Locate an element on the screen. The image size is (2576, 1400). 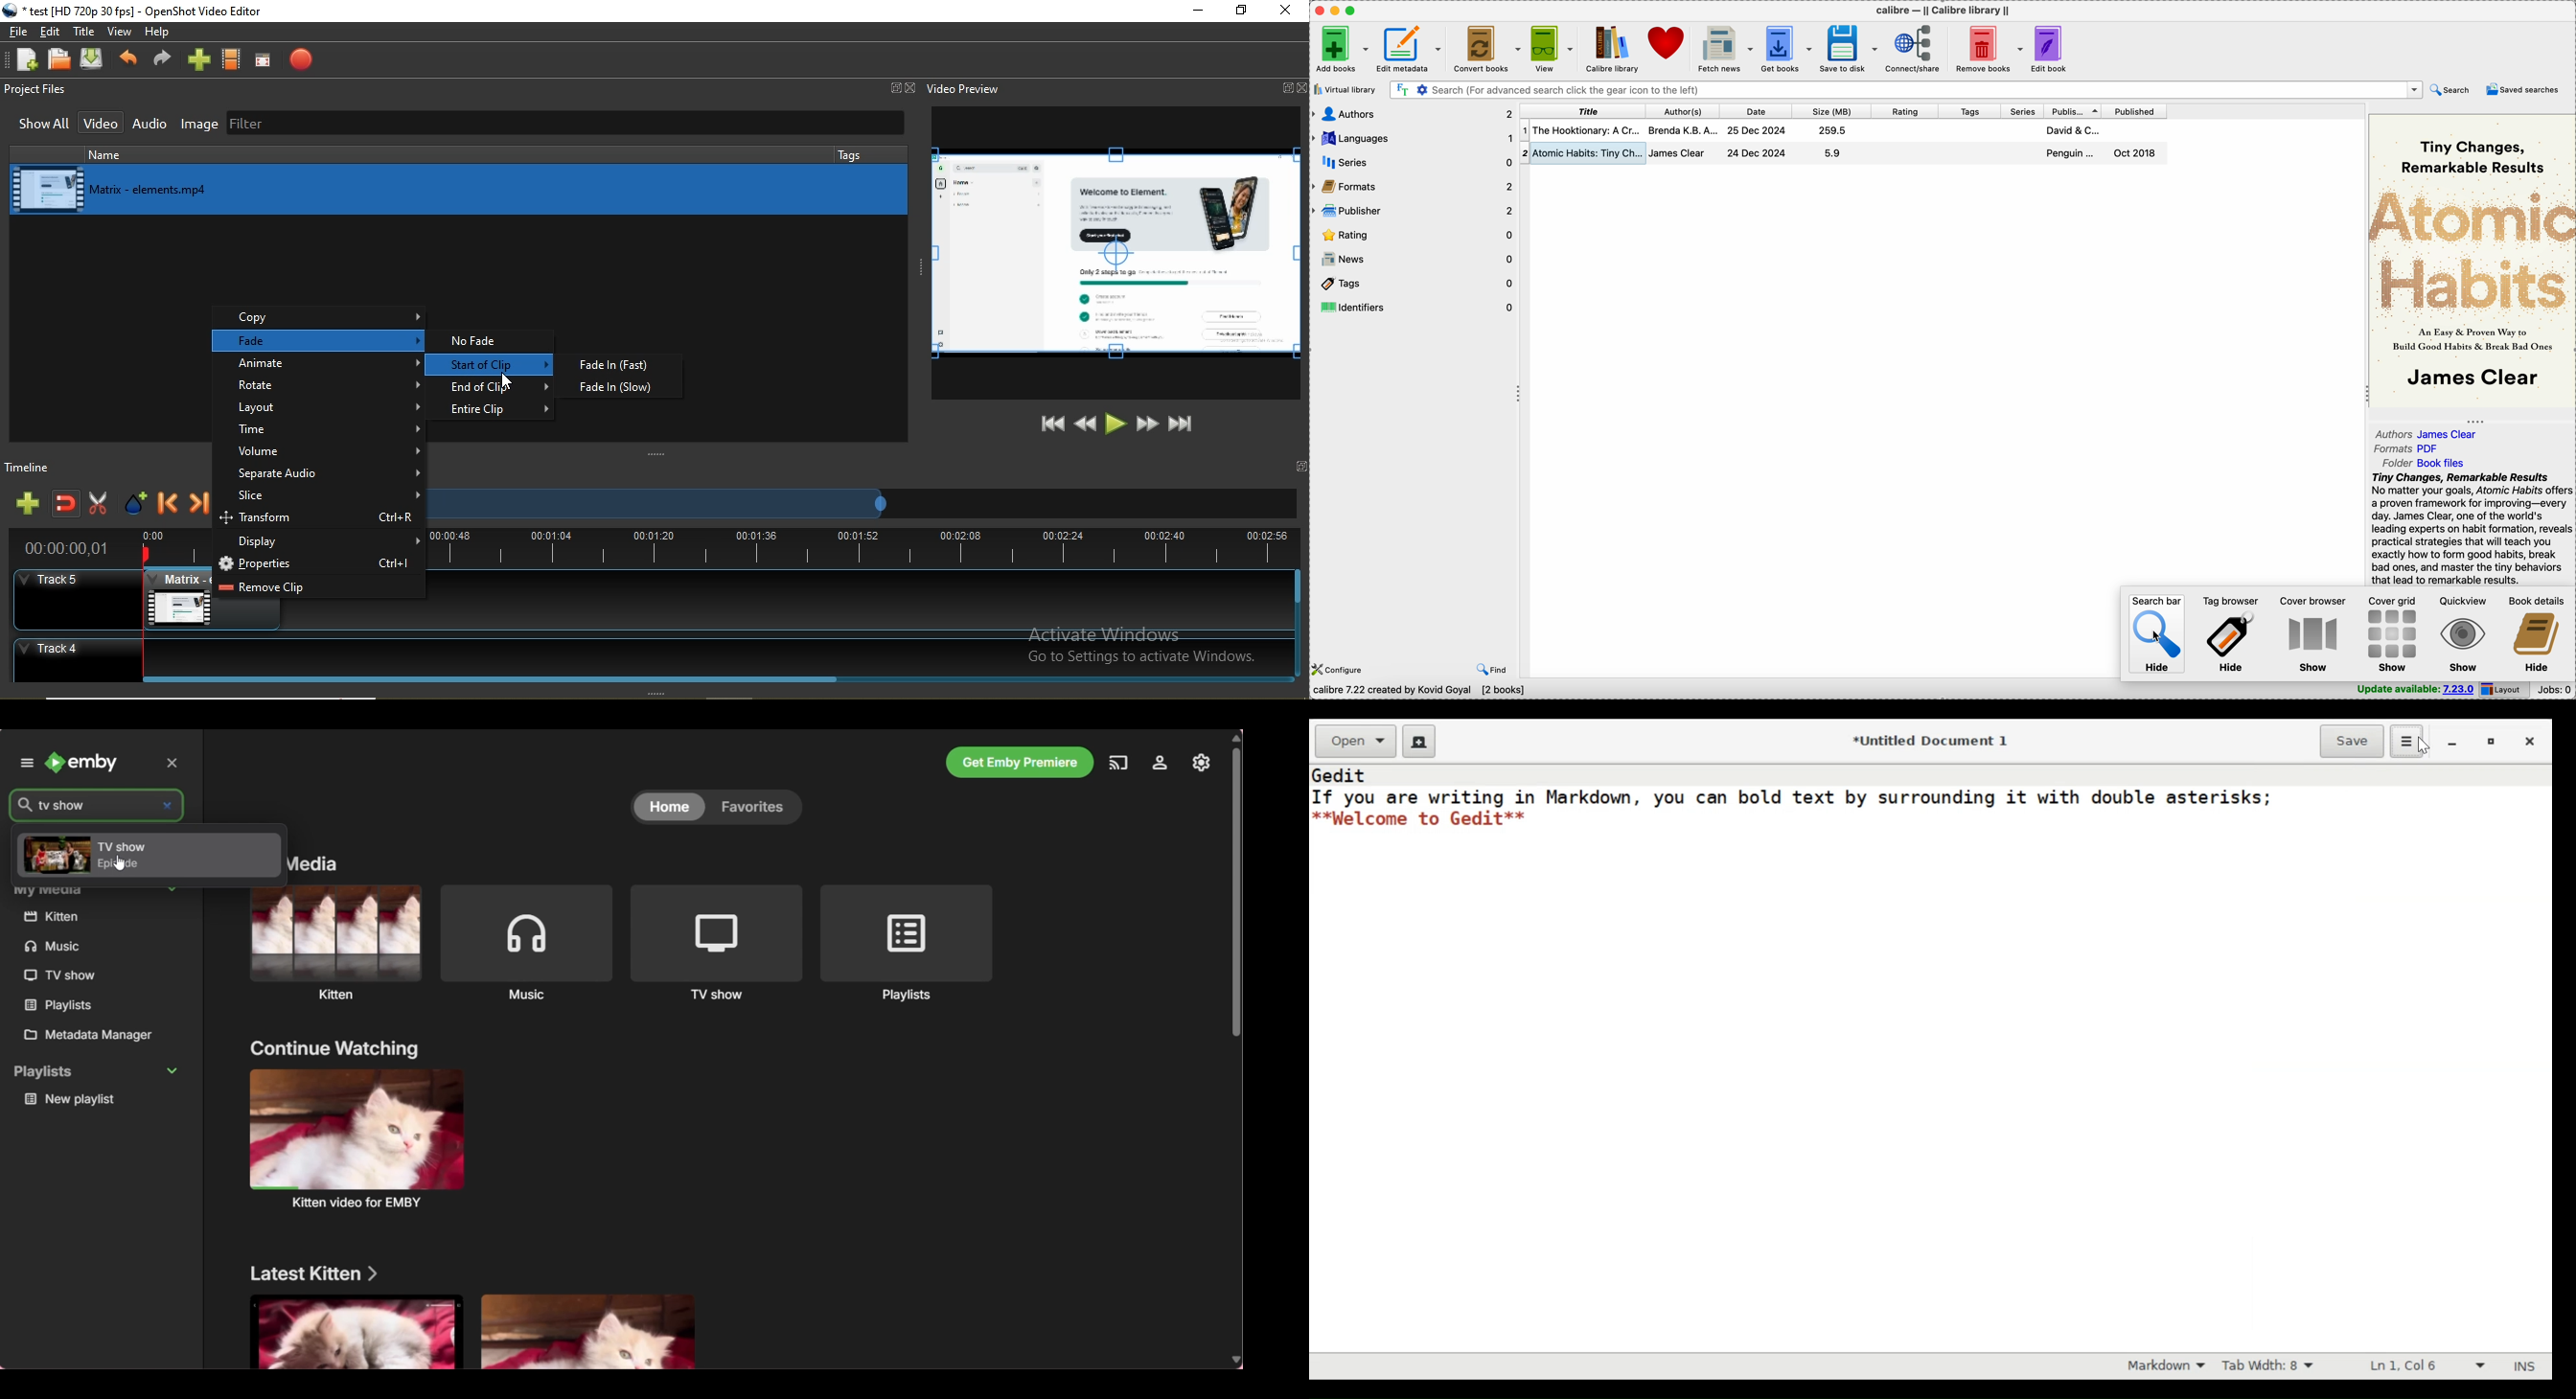
show cover browser is located at coordinates (2309, 636).